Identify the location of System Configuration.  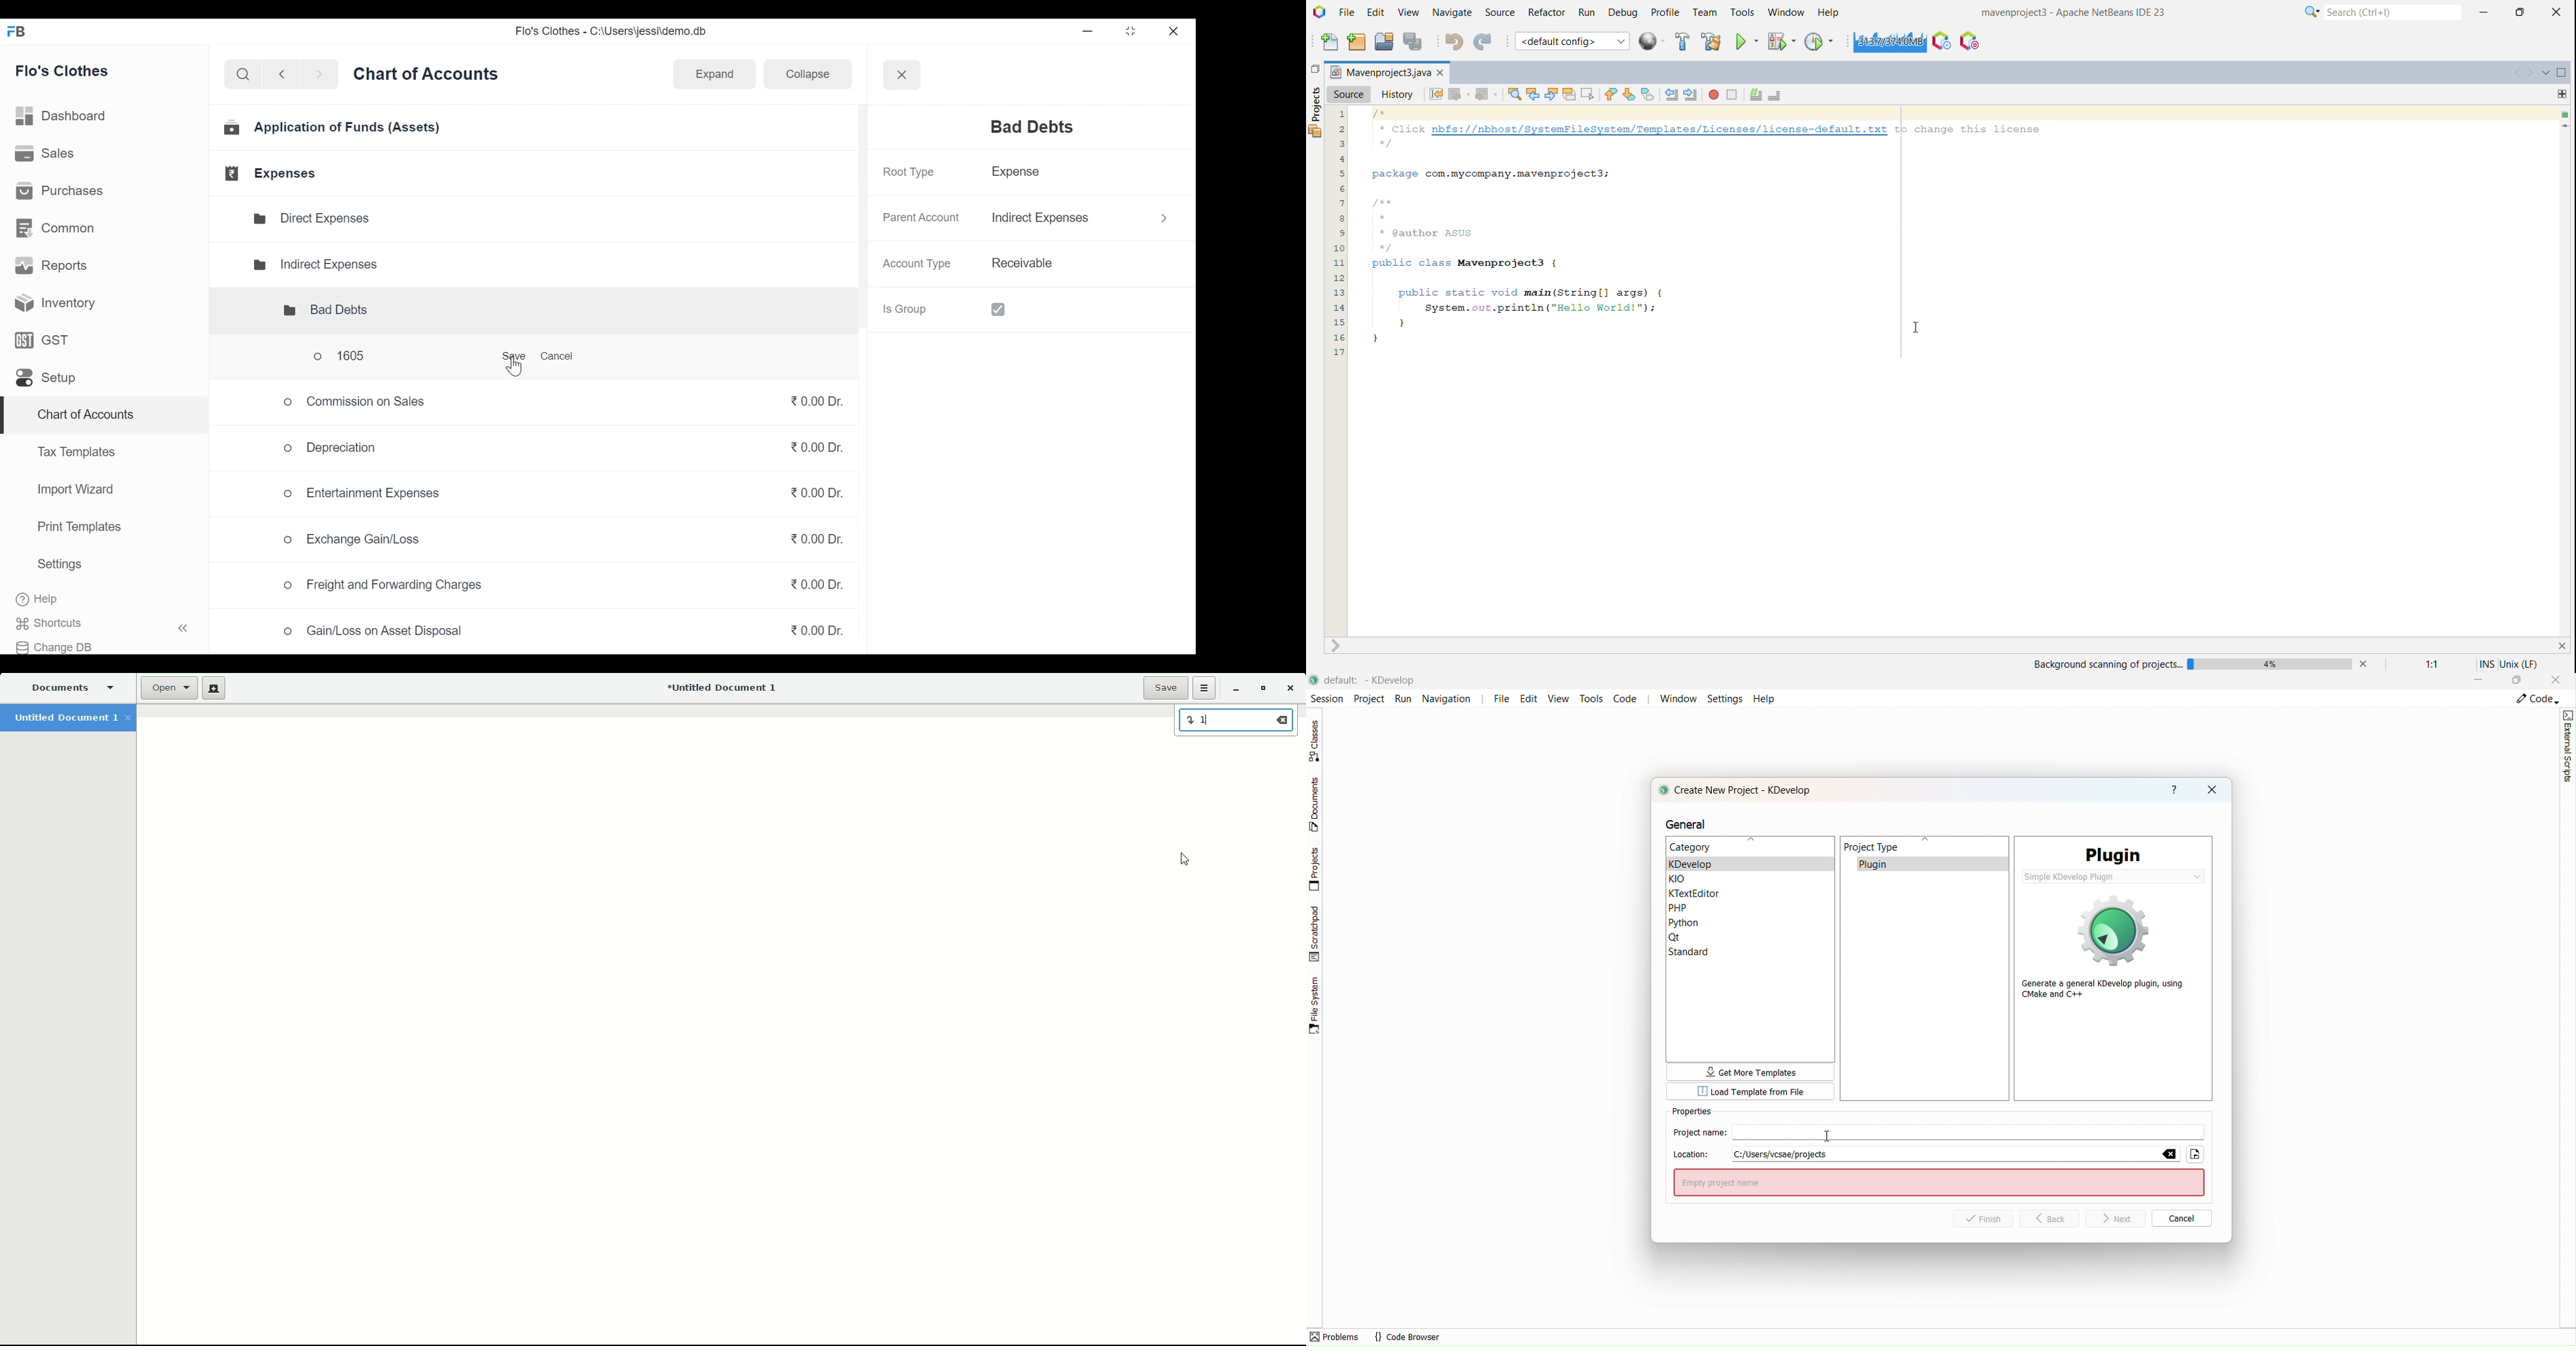
(2524, 664).